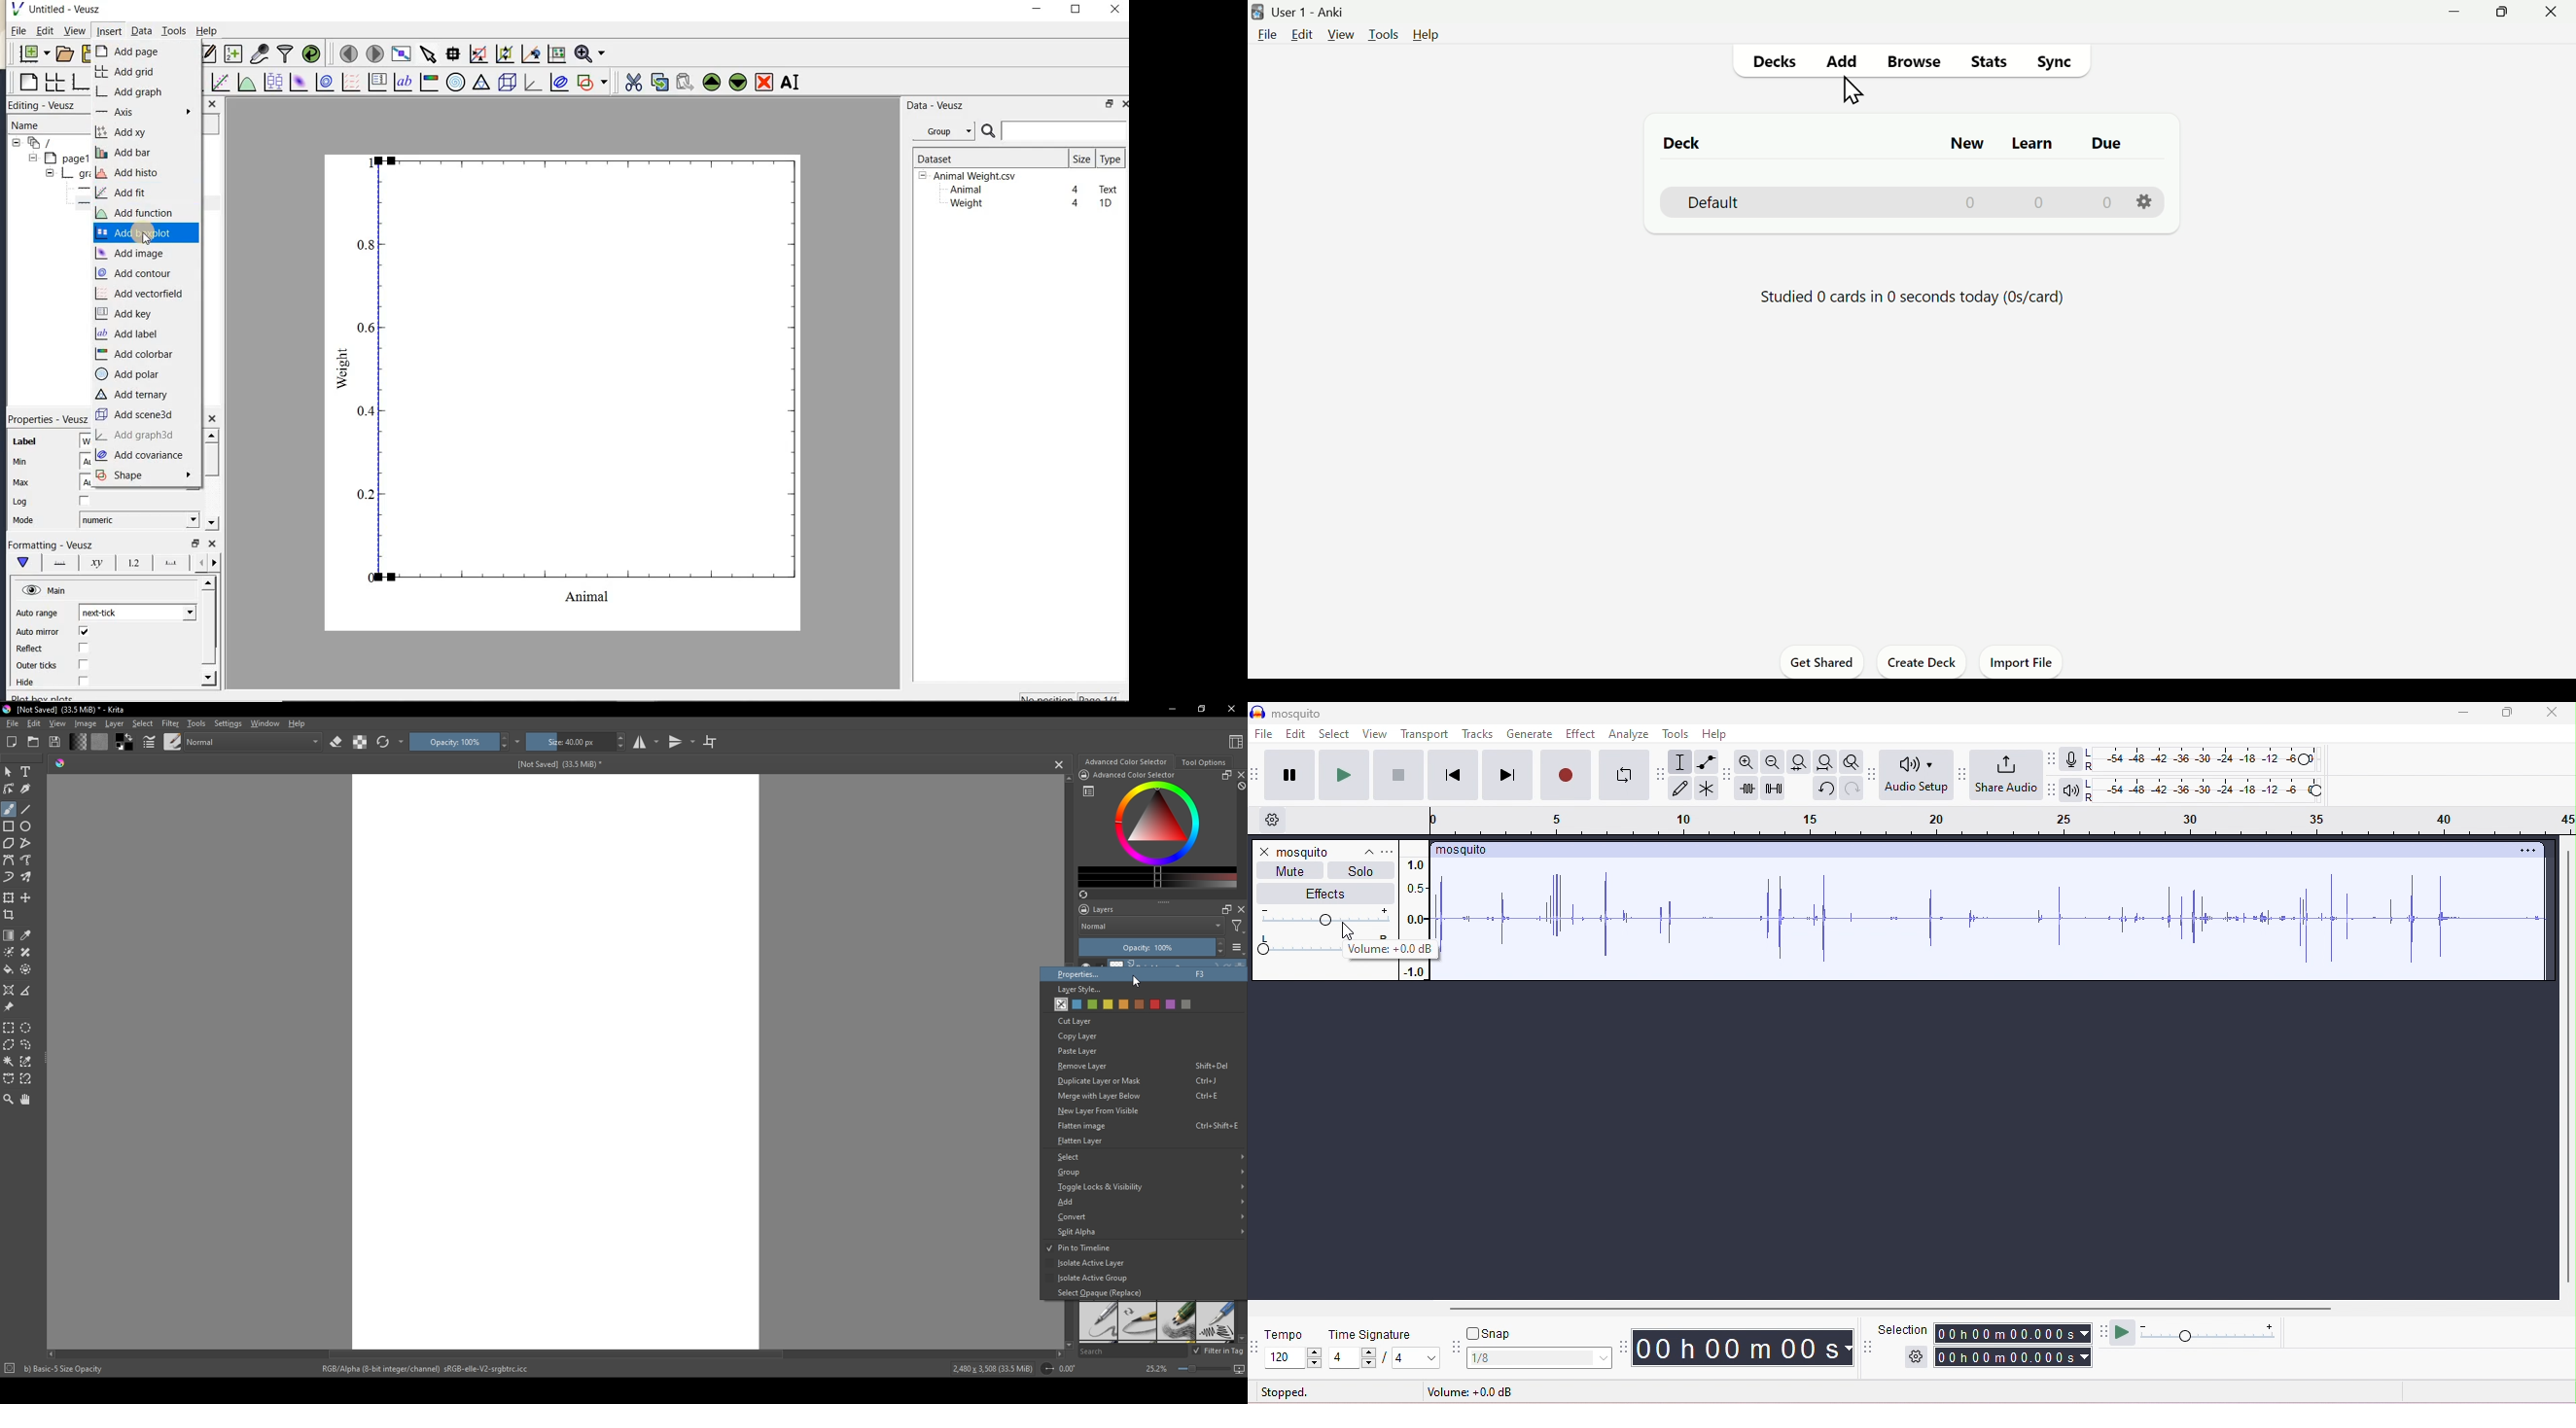  I want to click on New, so click(1964, 143).